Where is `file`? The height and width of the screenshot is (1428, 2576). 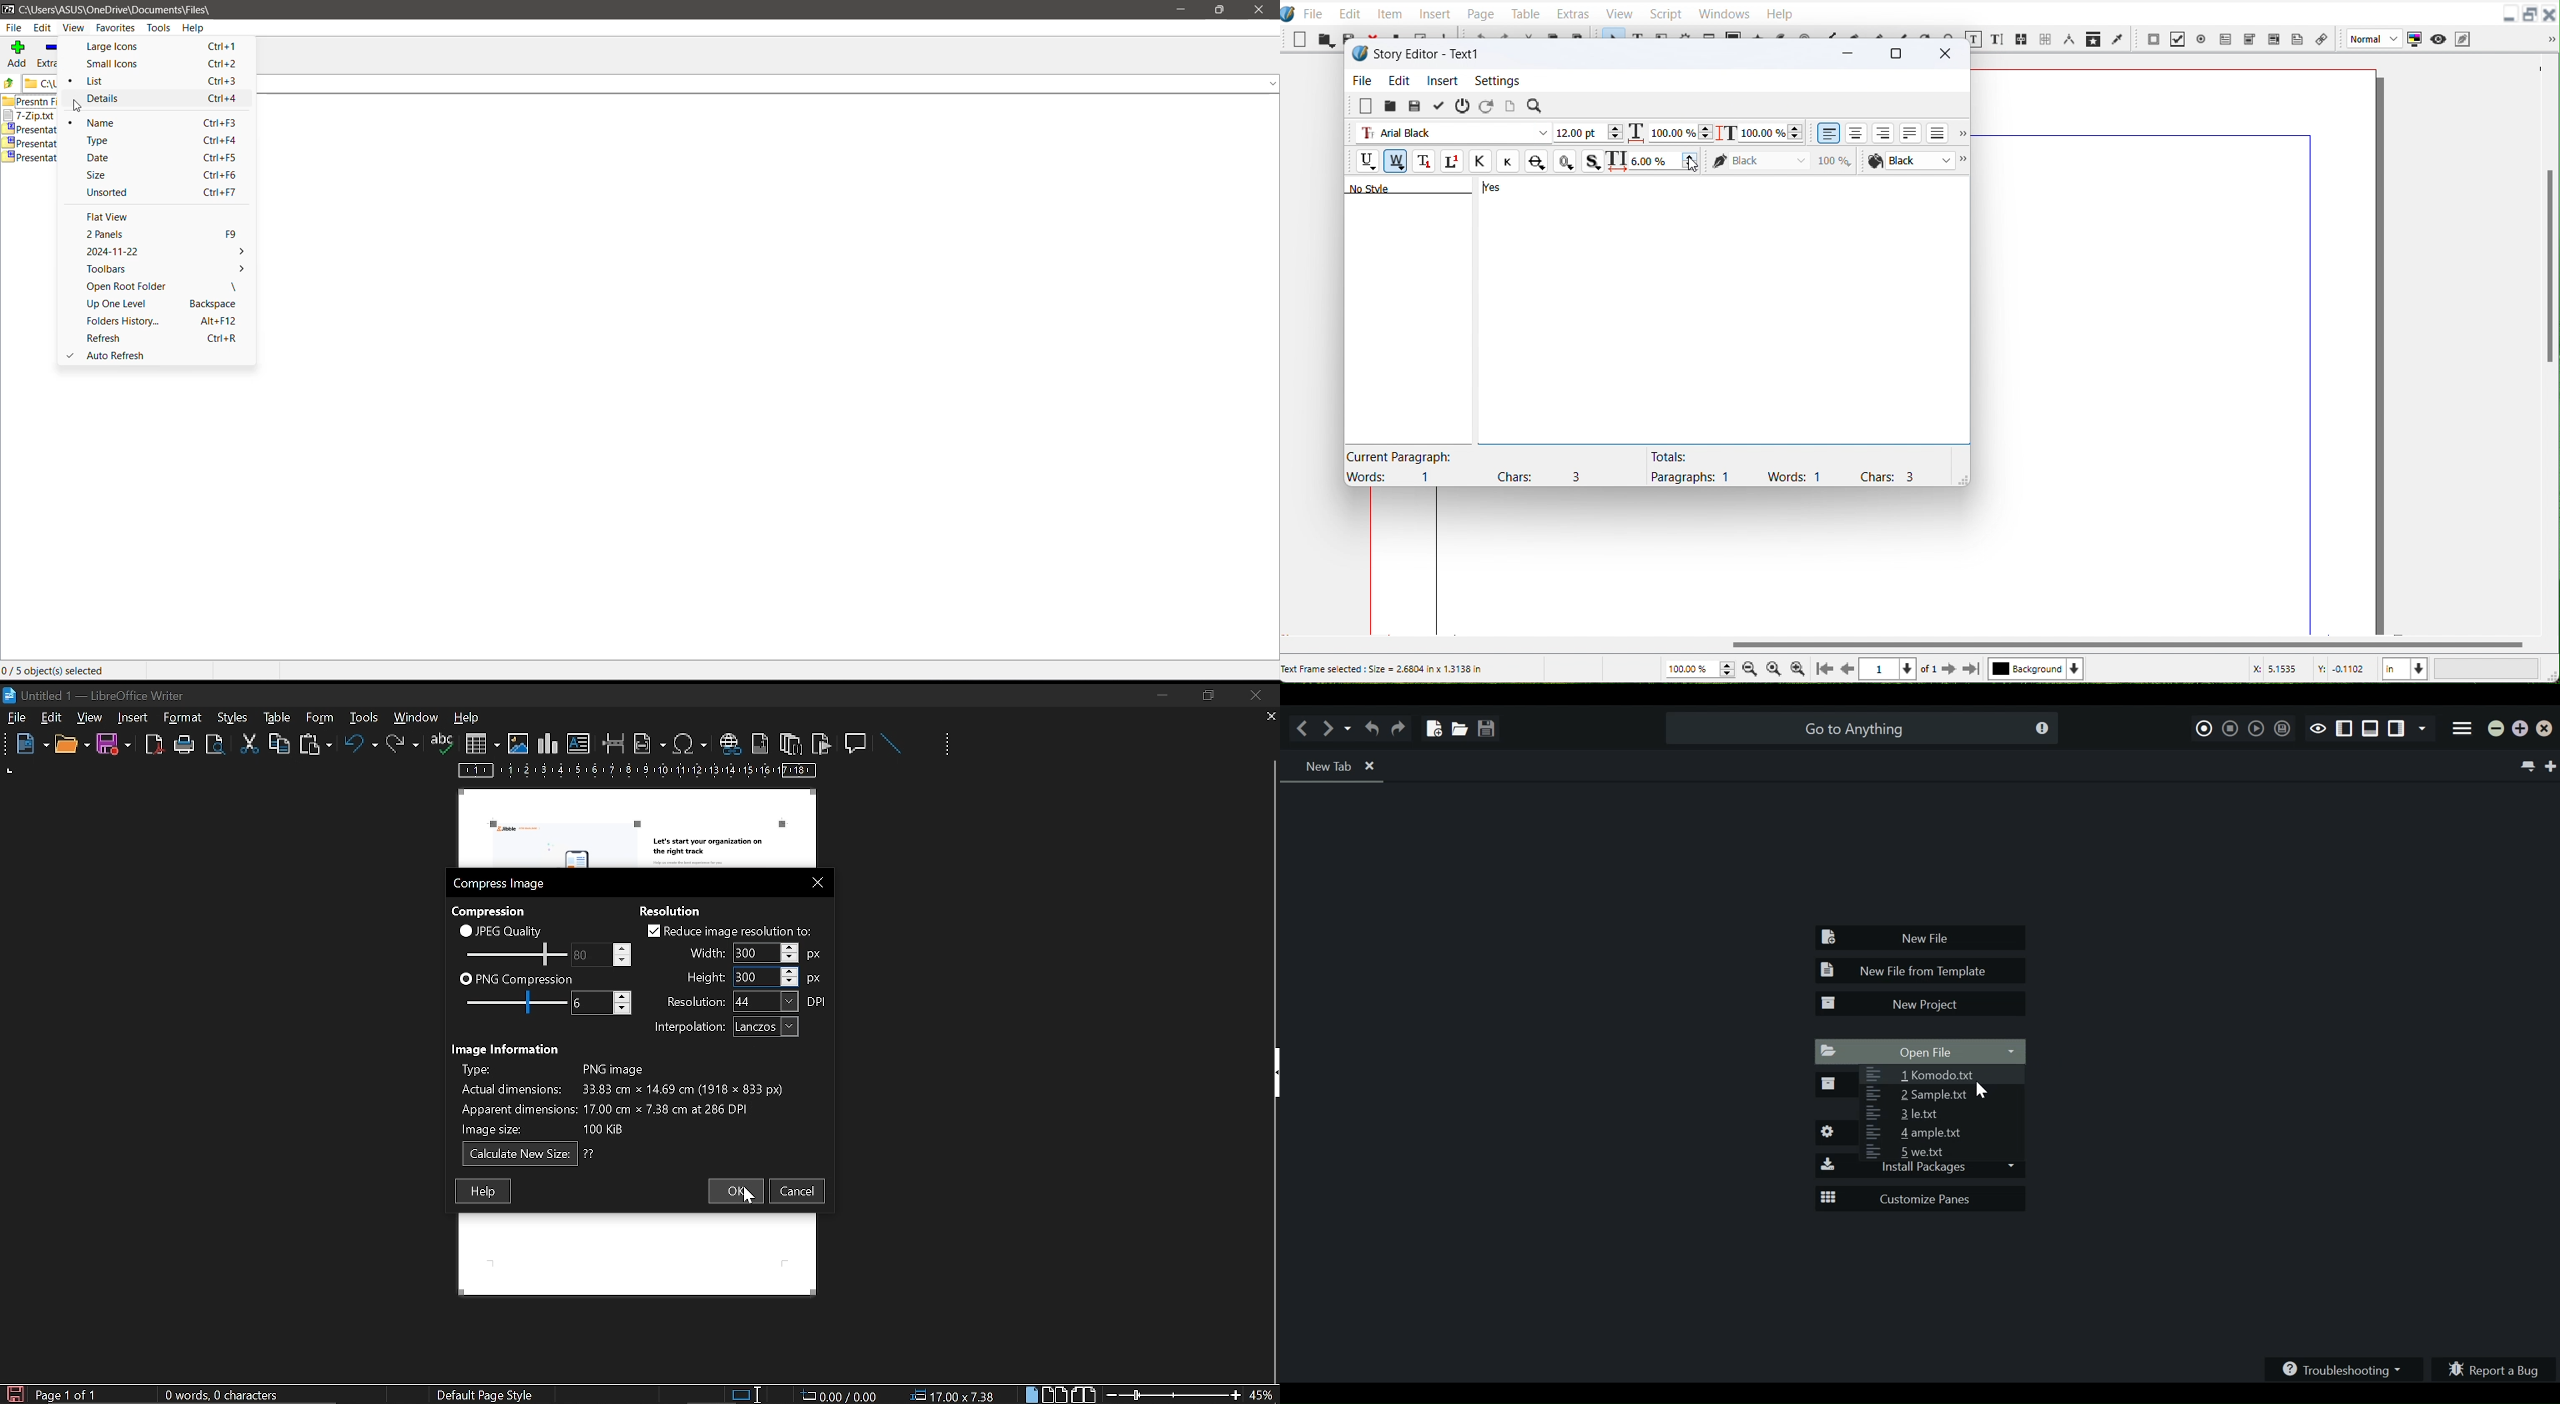
file is located at coordinates (17, 719).